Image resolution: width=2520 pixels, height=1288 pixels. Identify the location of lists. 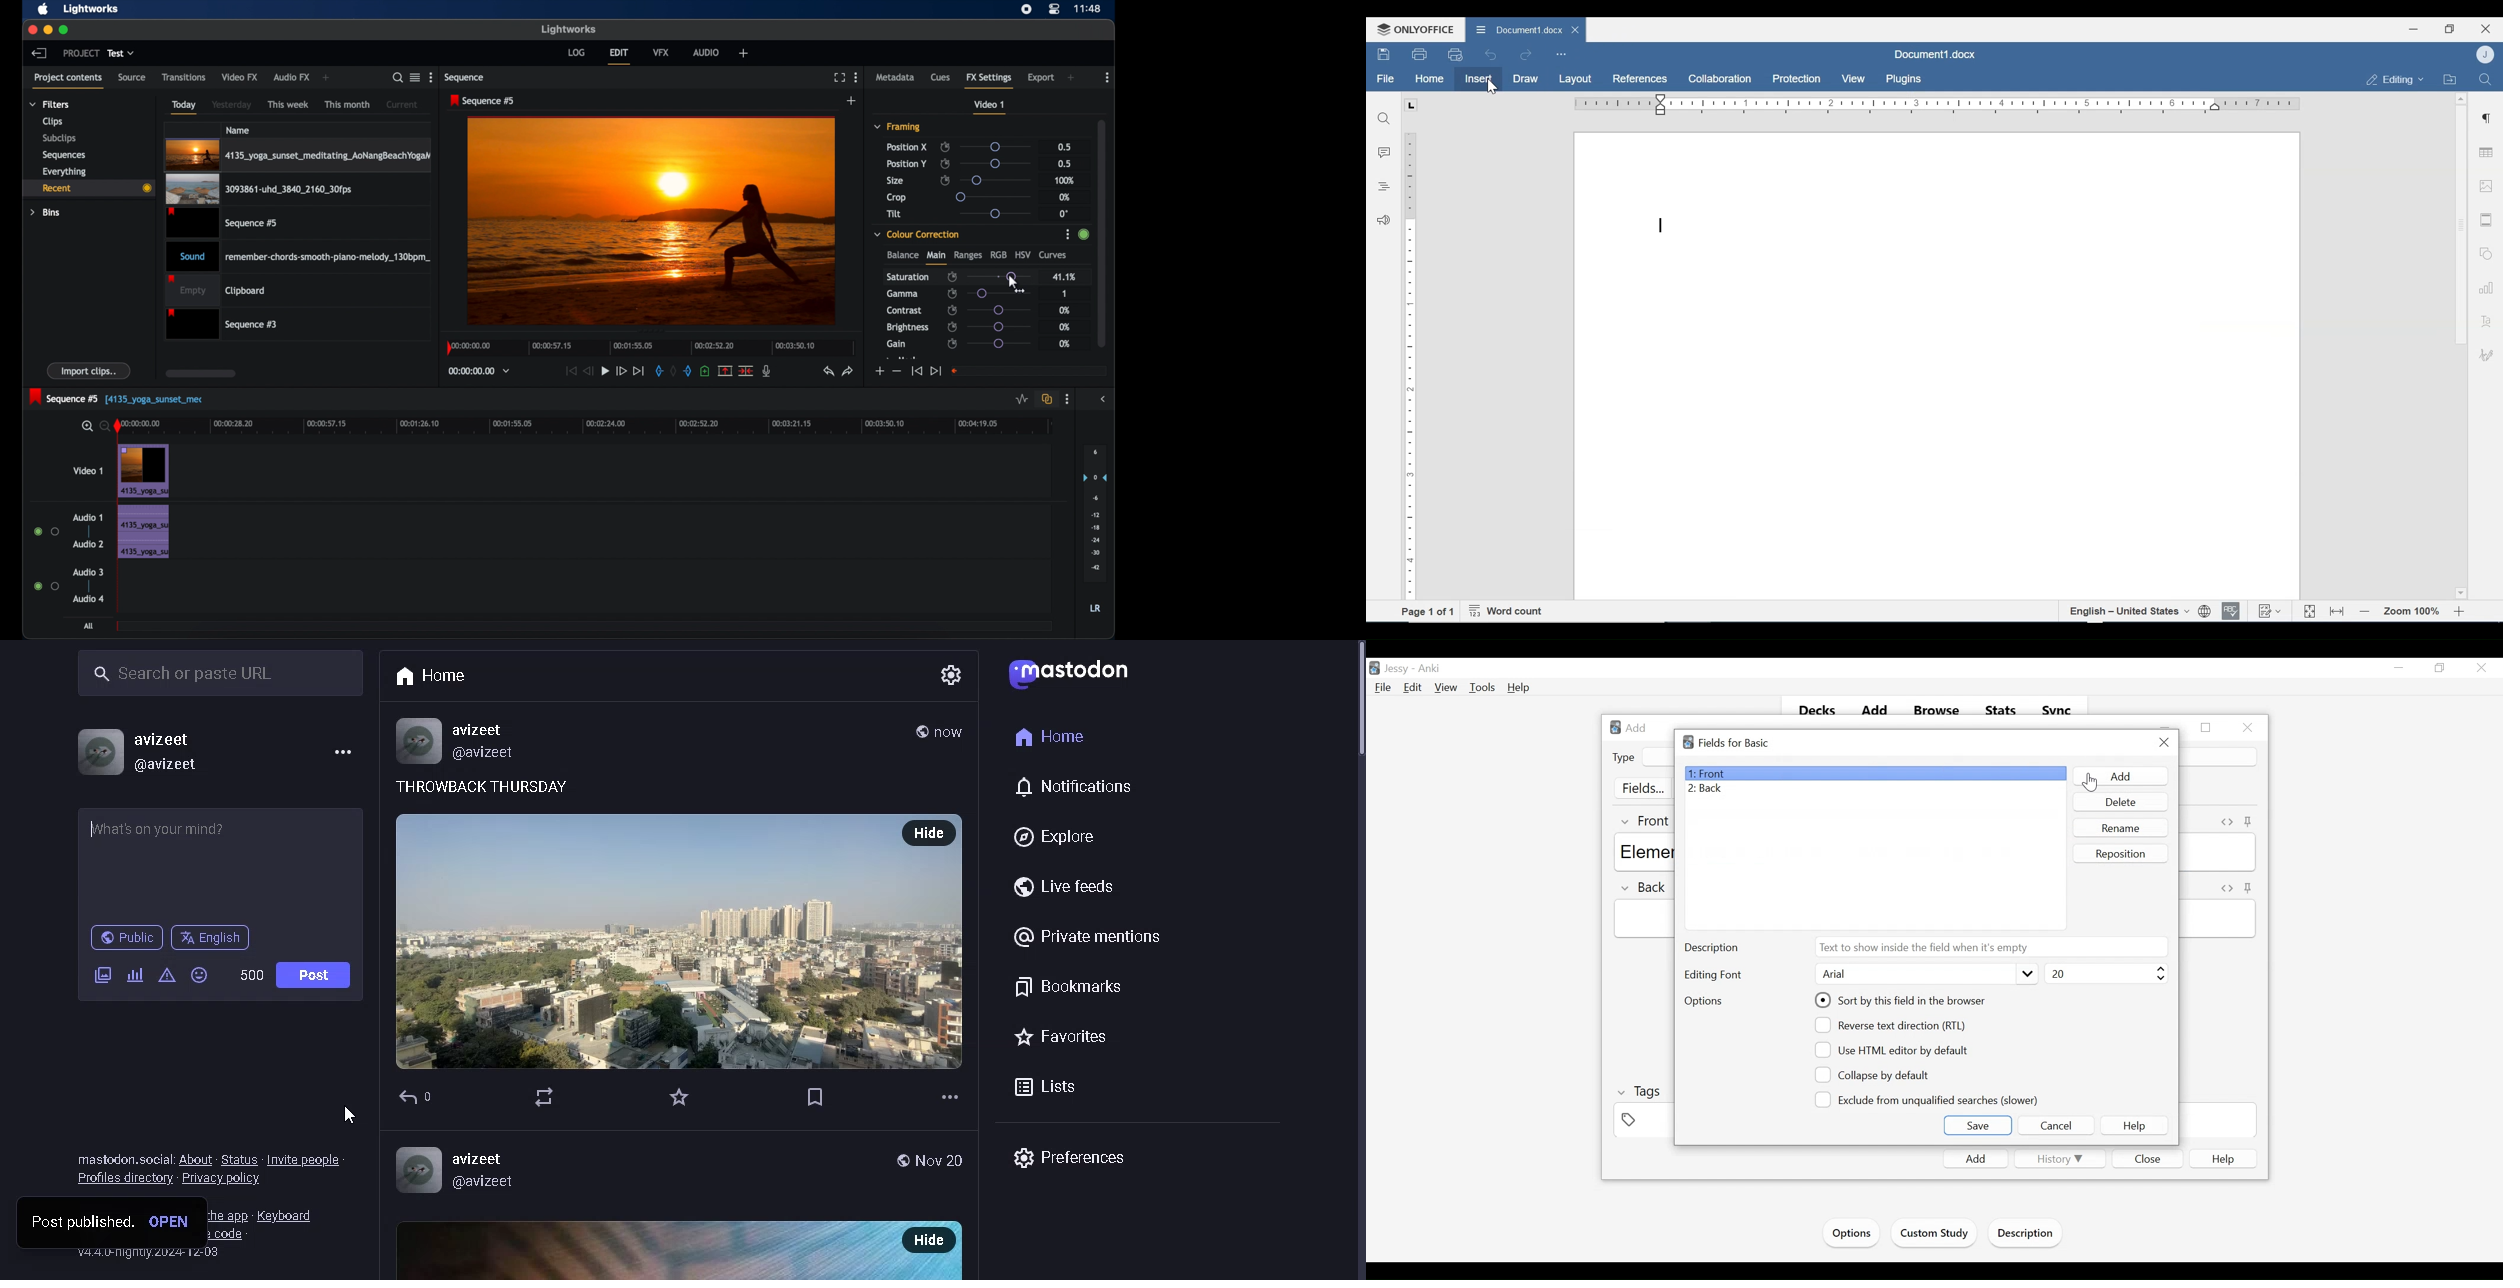
(1061, 1089).